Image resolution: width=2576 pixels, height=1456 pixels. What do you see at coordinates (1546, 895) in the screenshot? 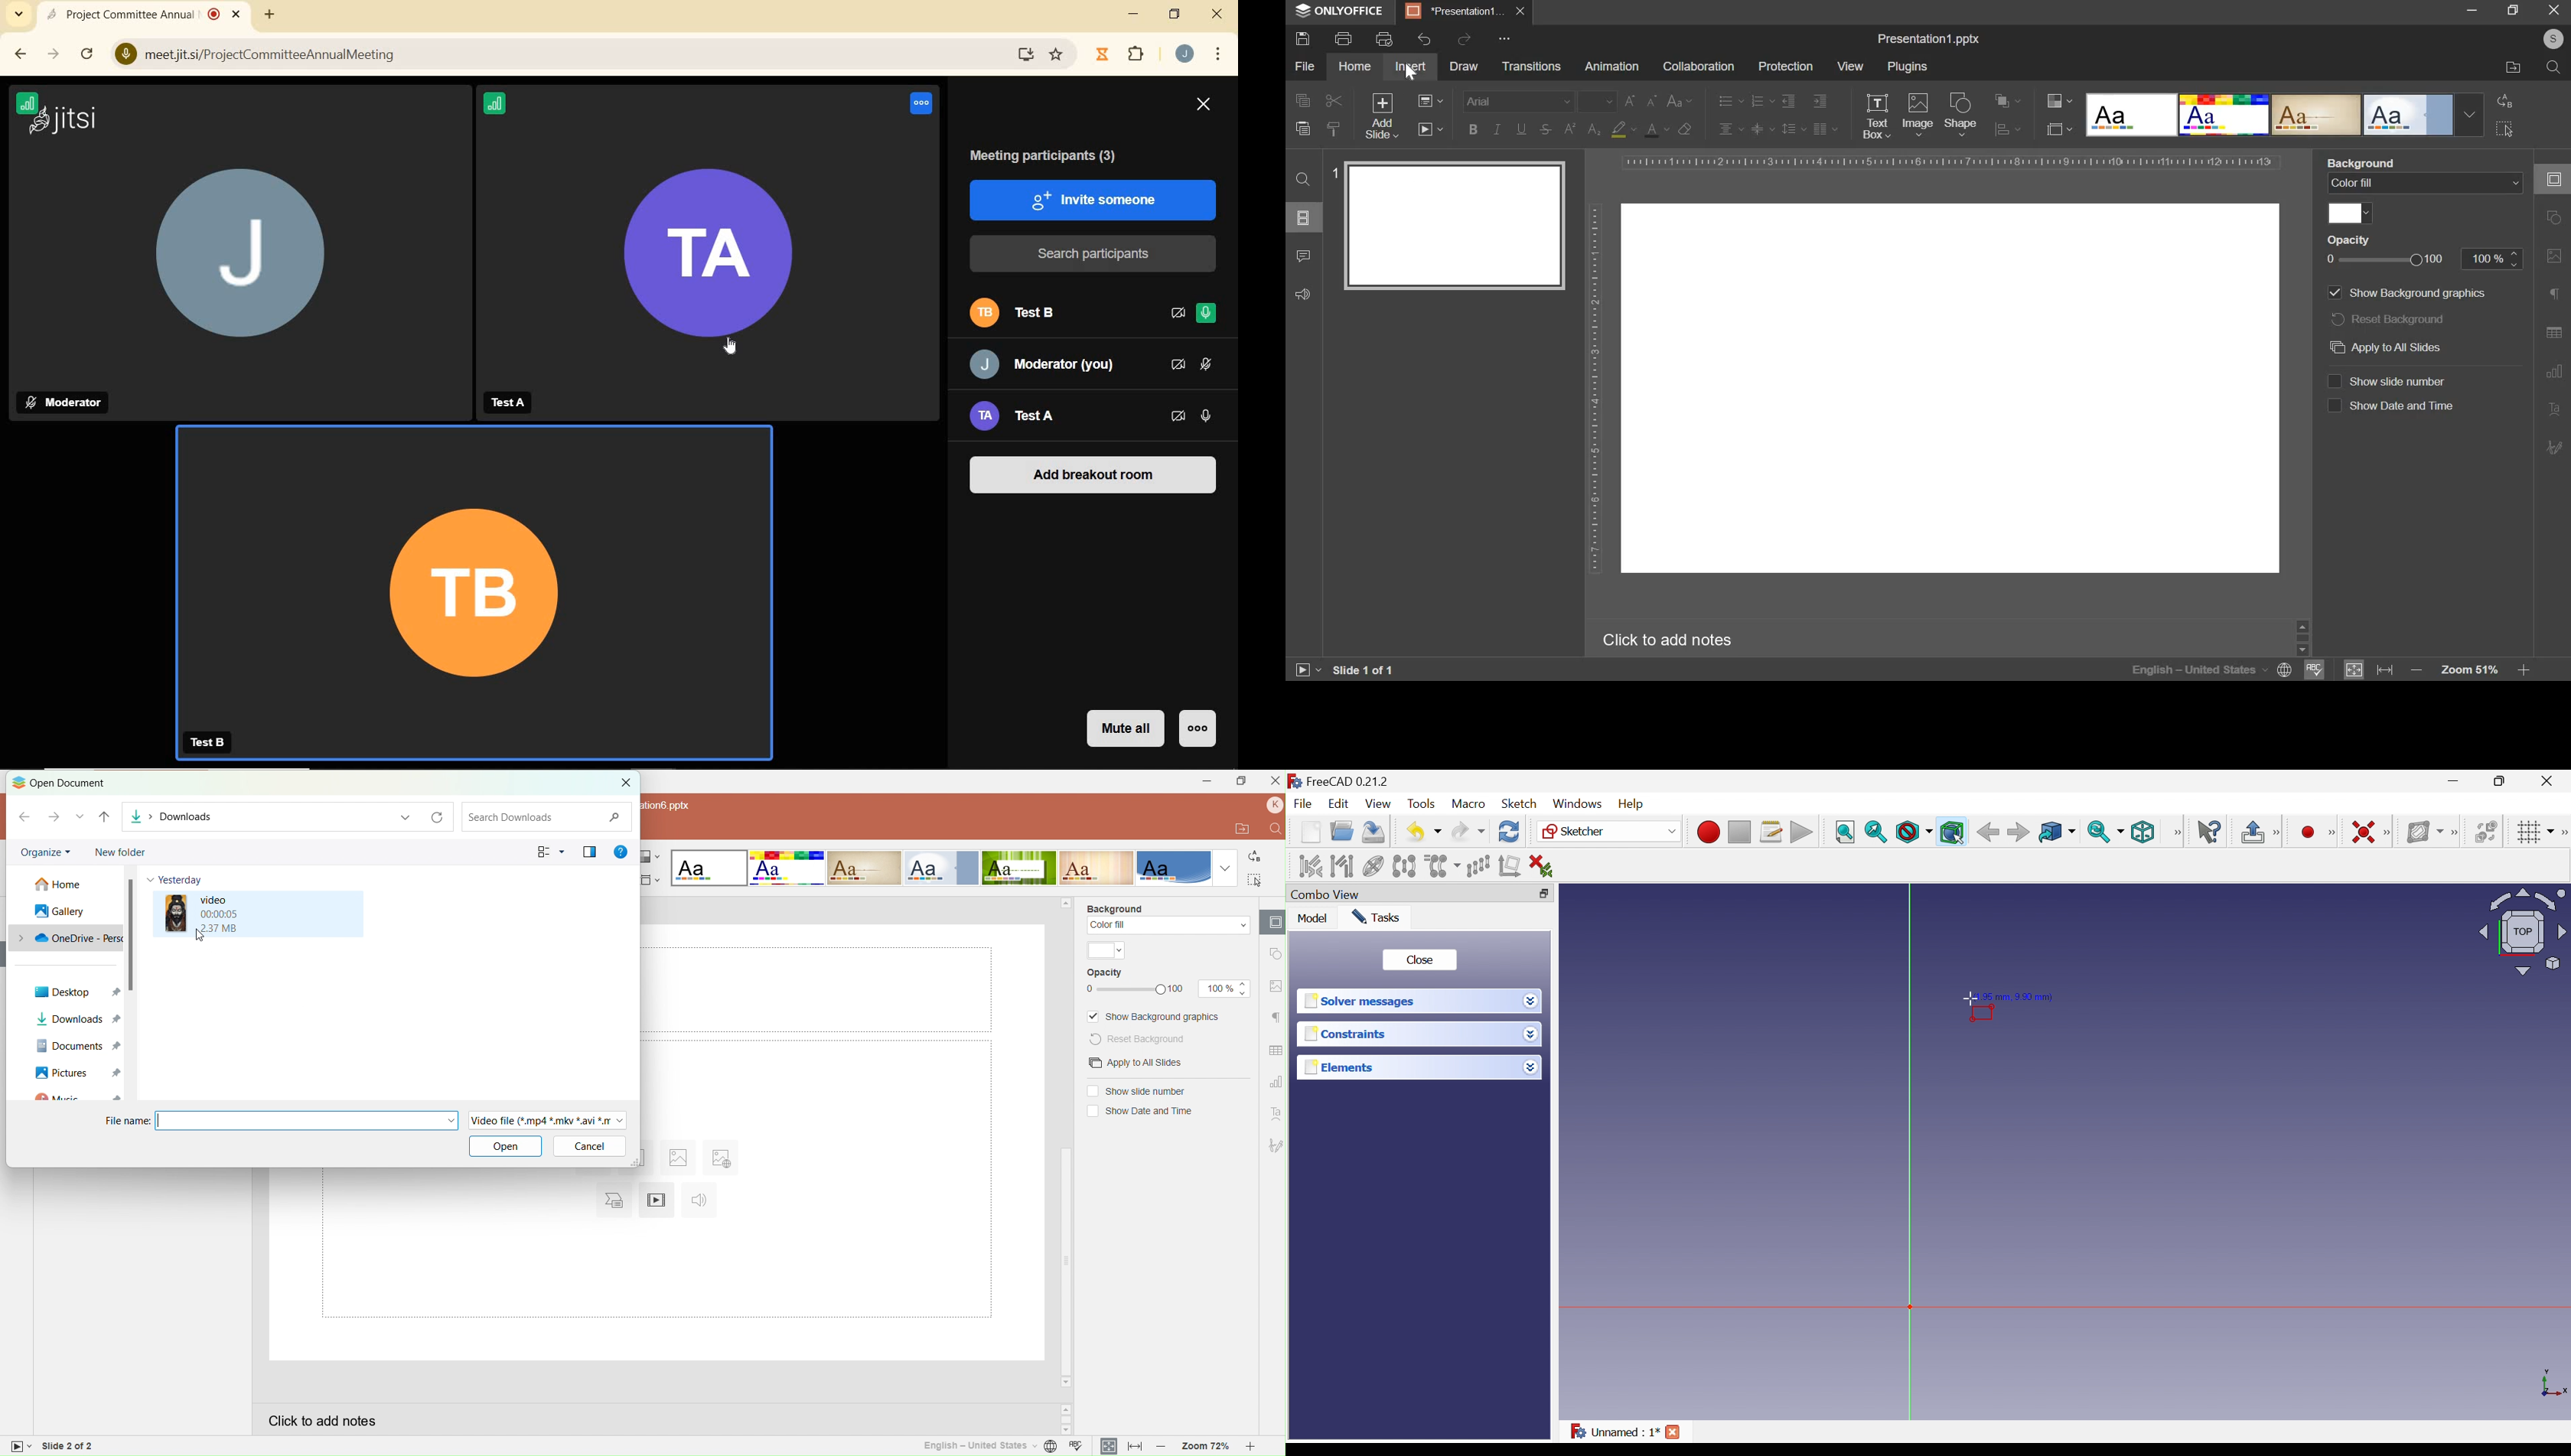
I see `Restore down` at bounding box center [1546, 895].